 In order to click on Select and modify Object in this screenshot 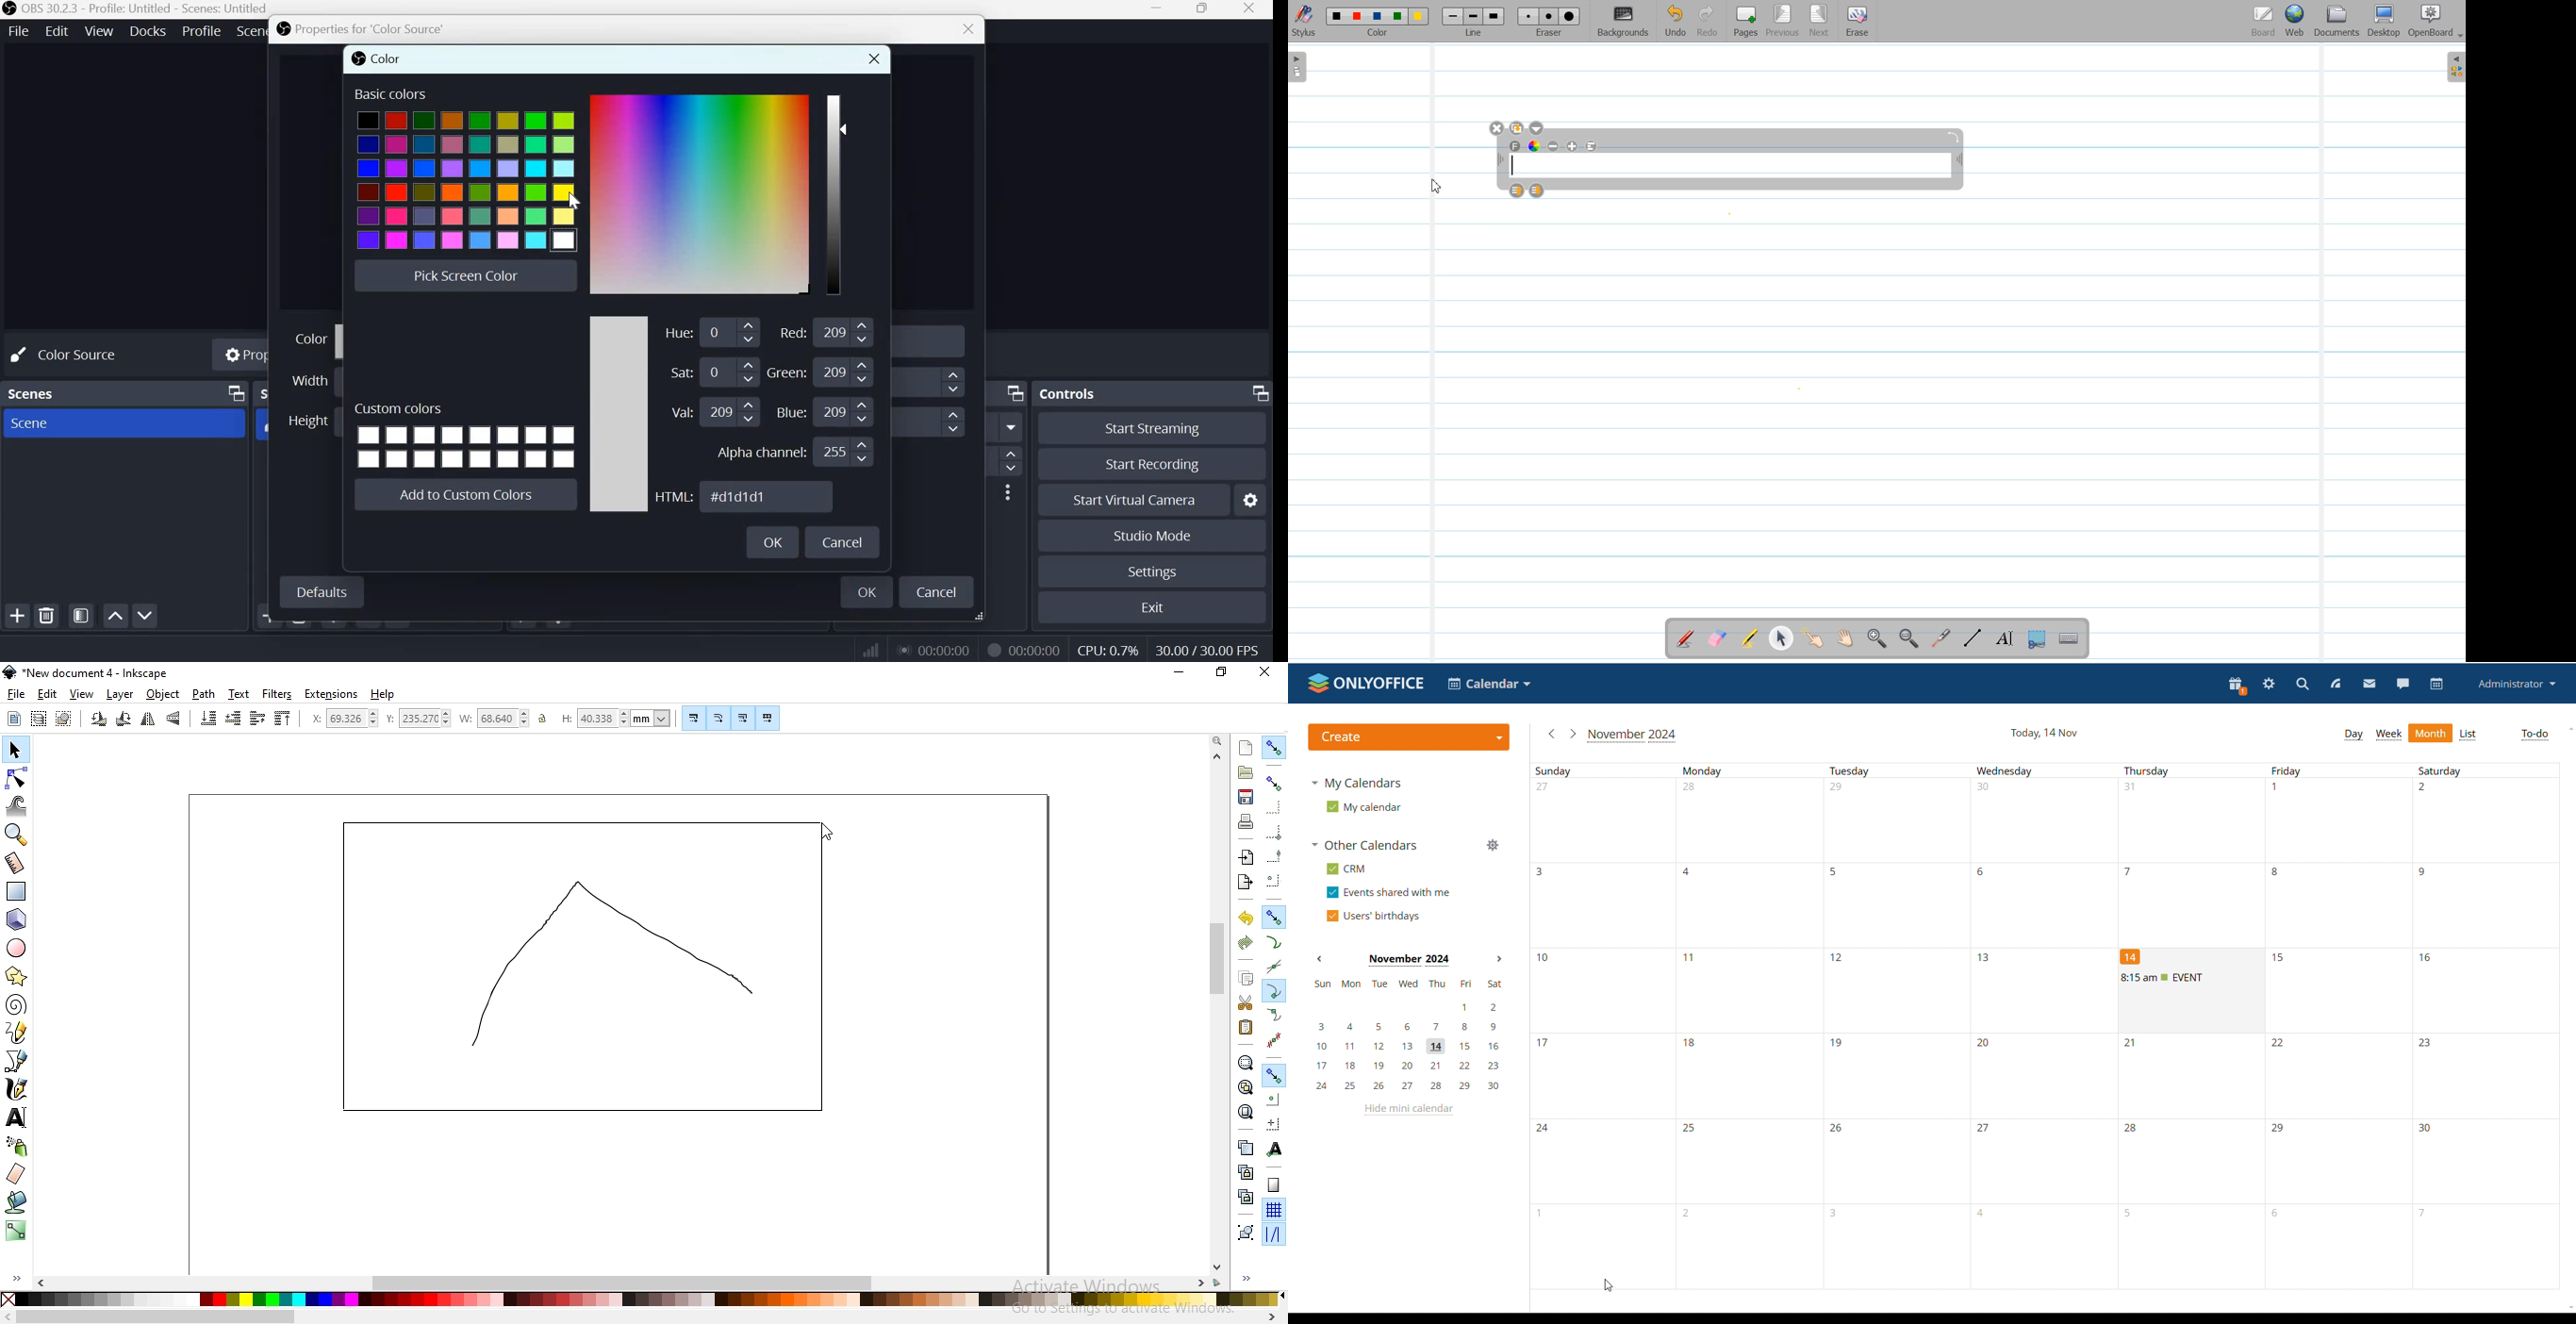, I will do `click(1781, 638)`.